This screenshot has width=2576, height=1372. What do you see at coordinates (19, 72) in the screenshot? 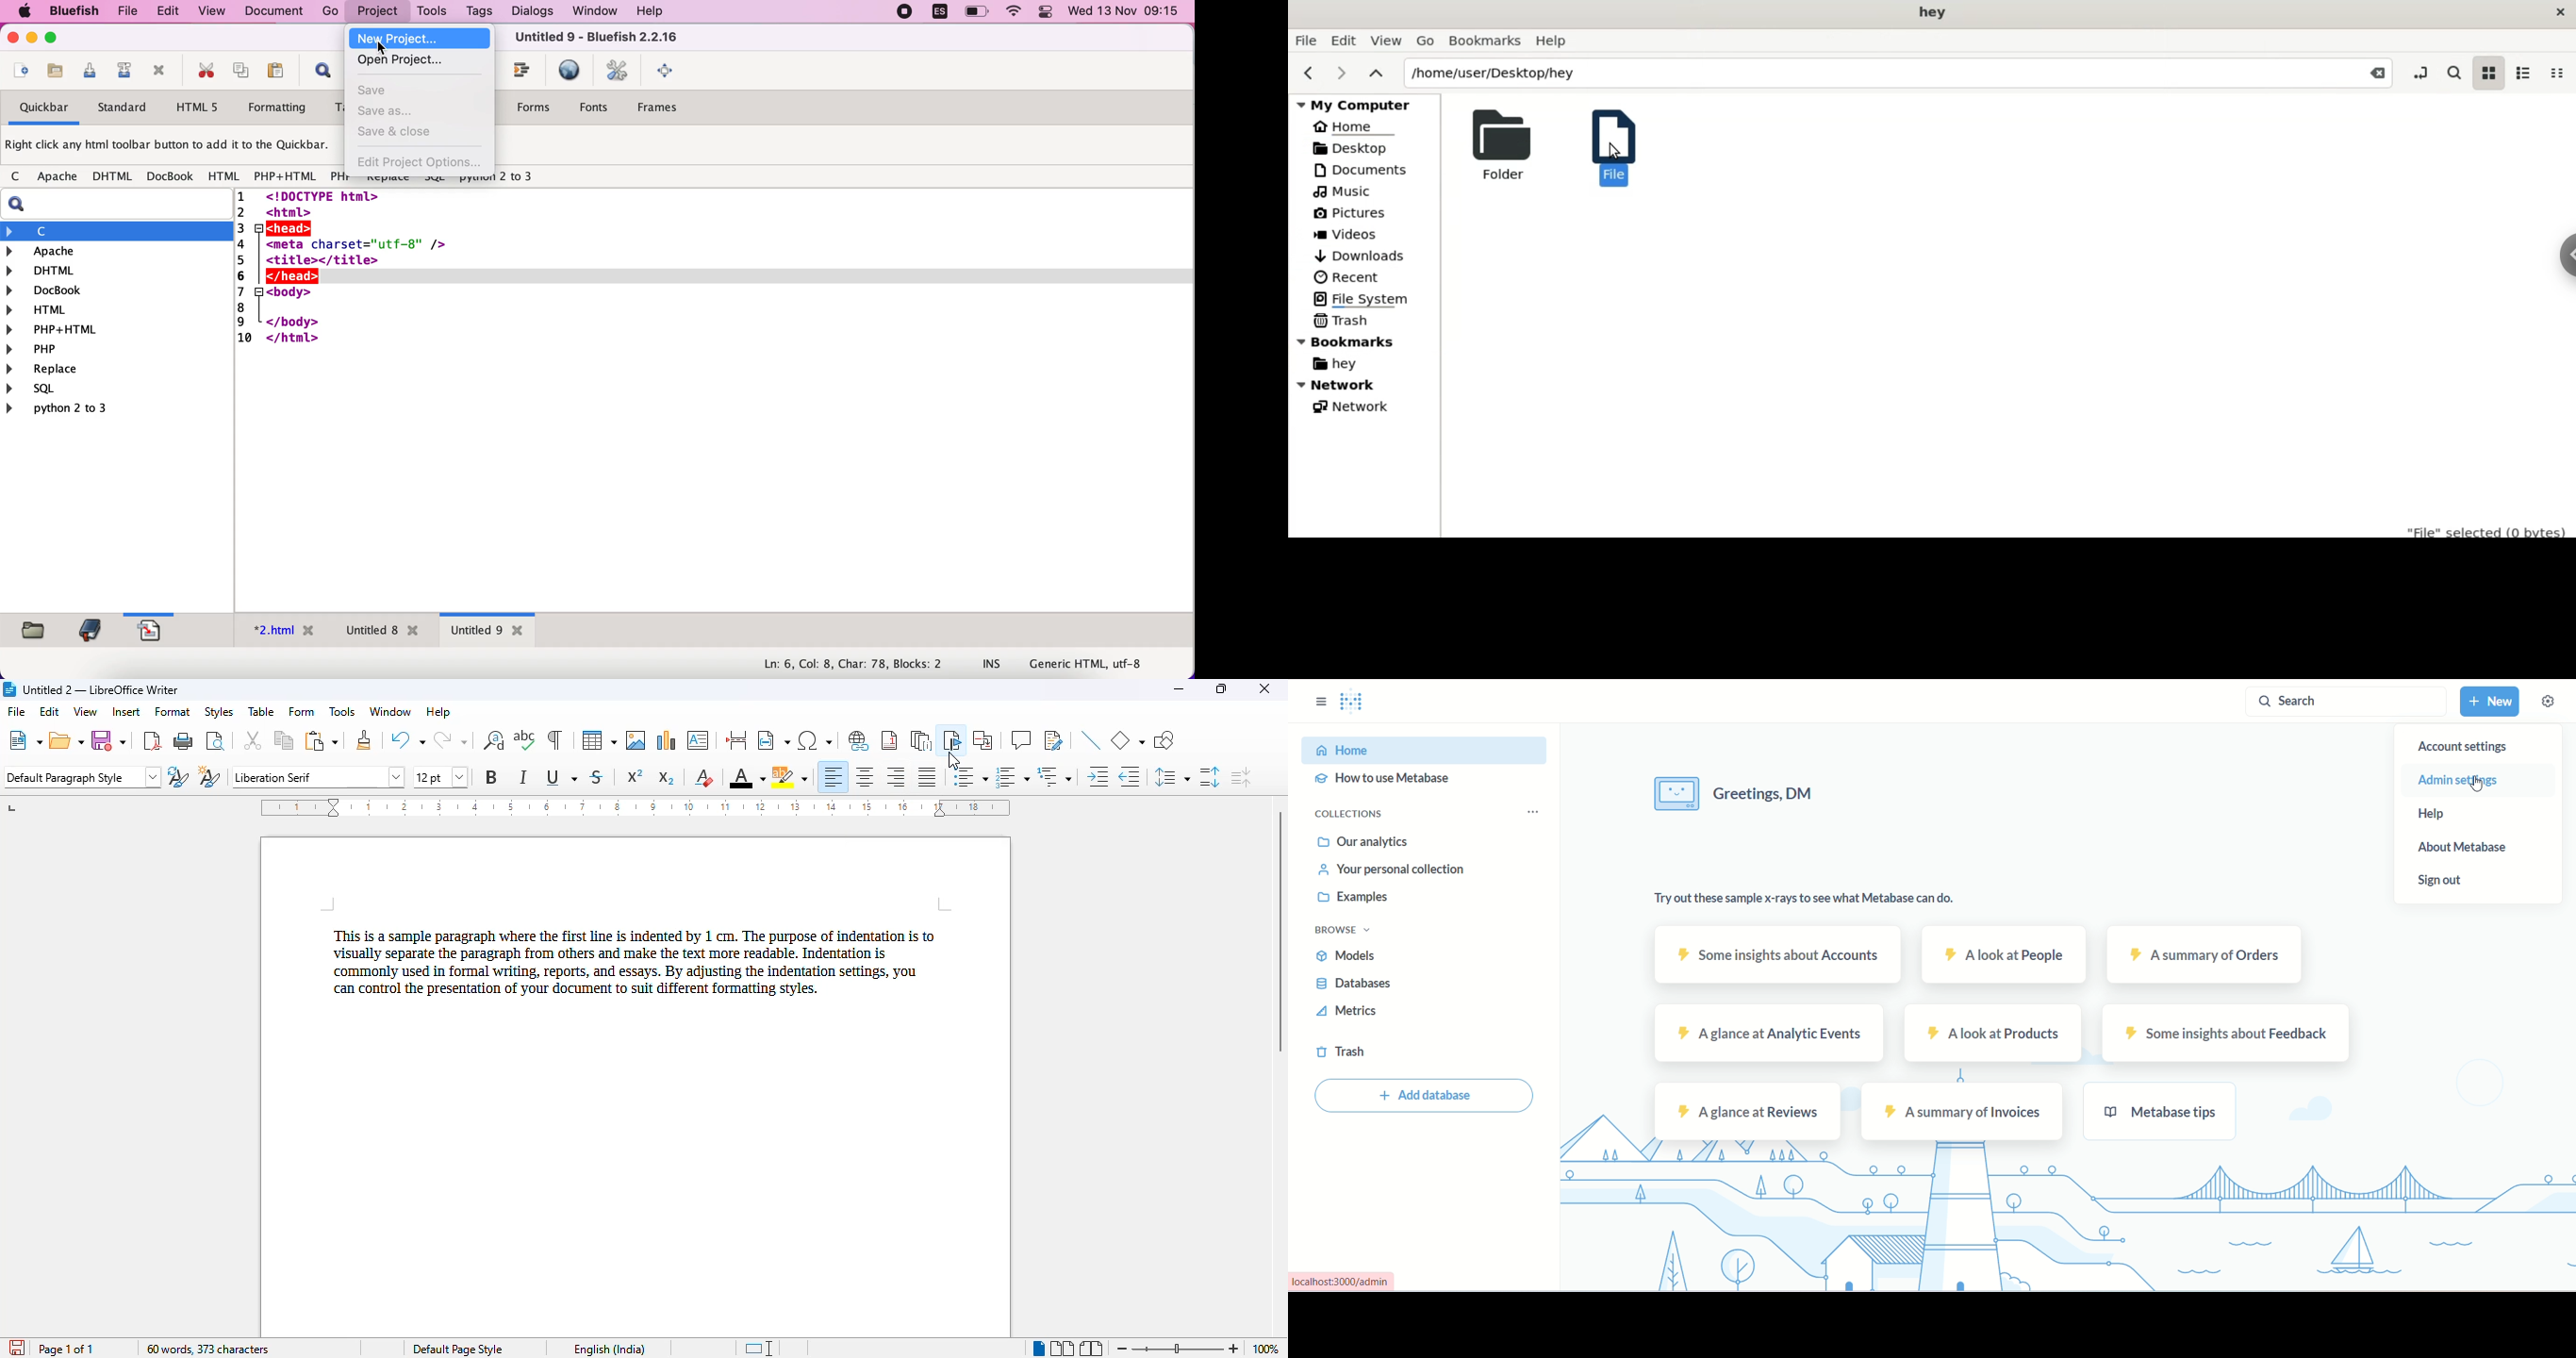
I see `open file` at bounding box center [19, 72].